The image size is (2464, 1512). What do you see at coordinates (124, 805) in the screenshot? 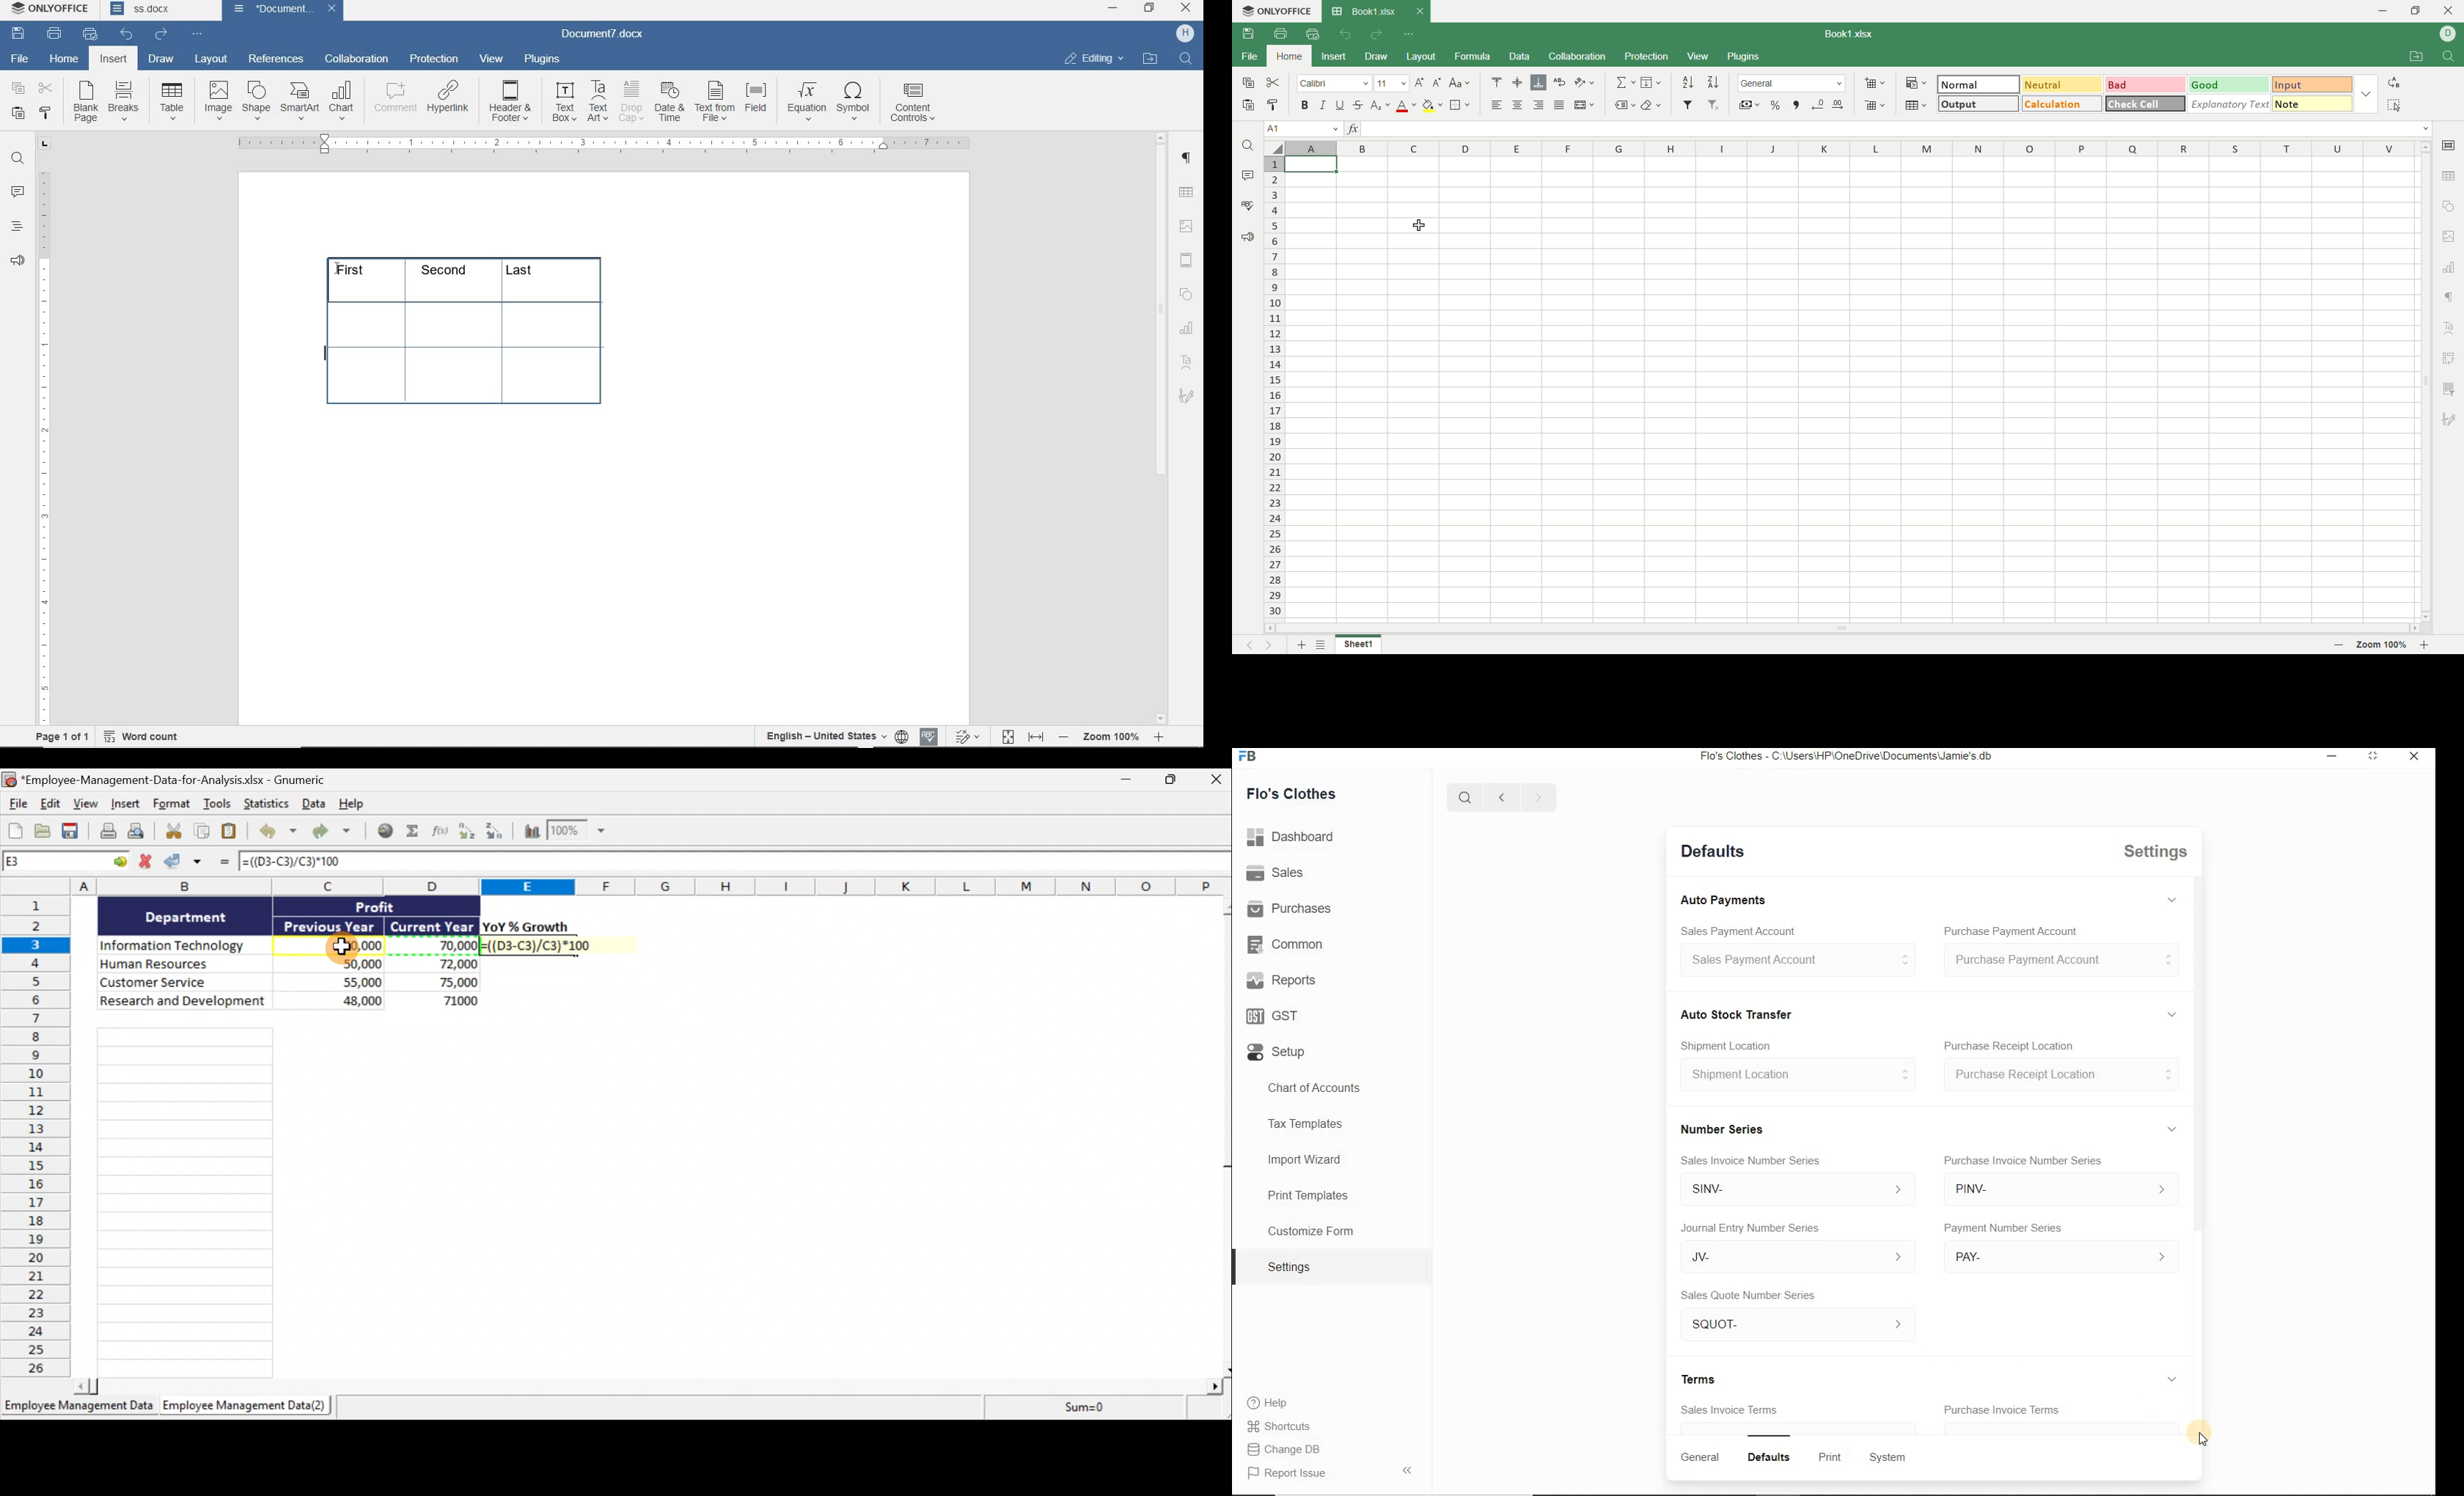
I see `Insert` at bounding box center [124, 805].